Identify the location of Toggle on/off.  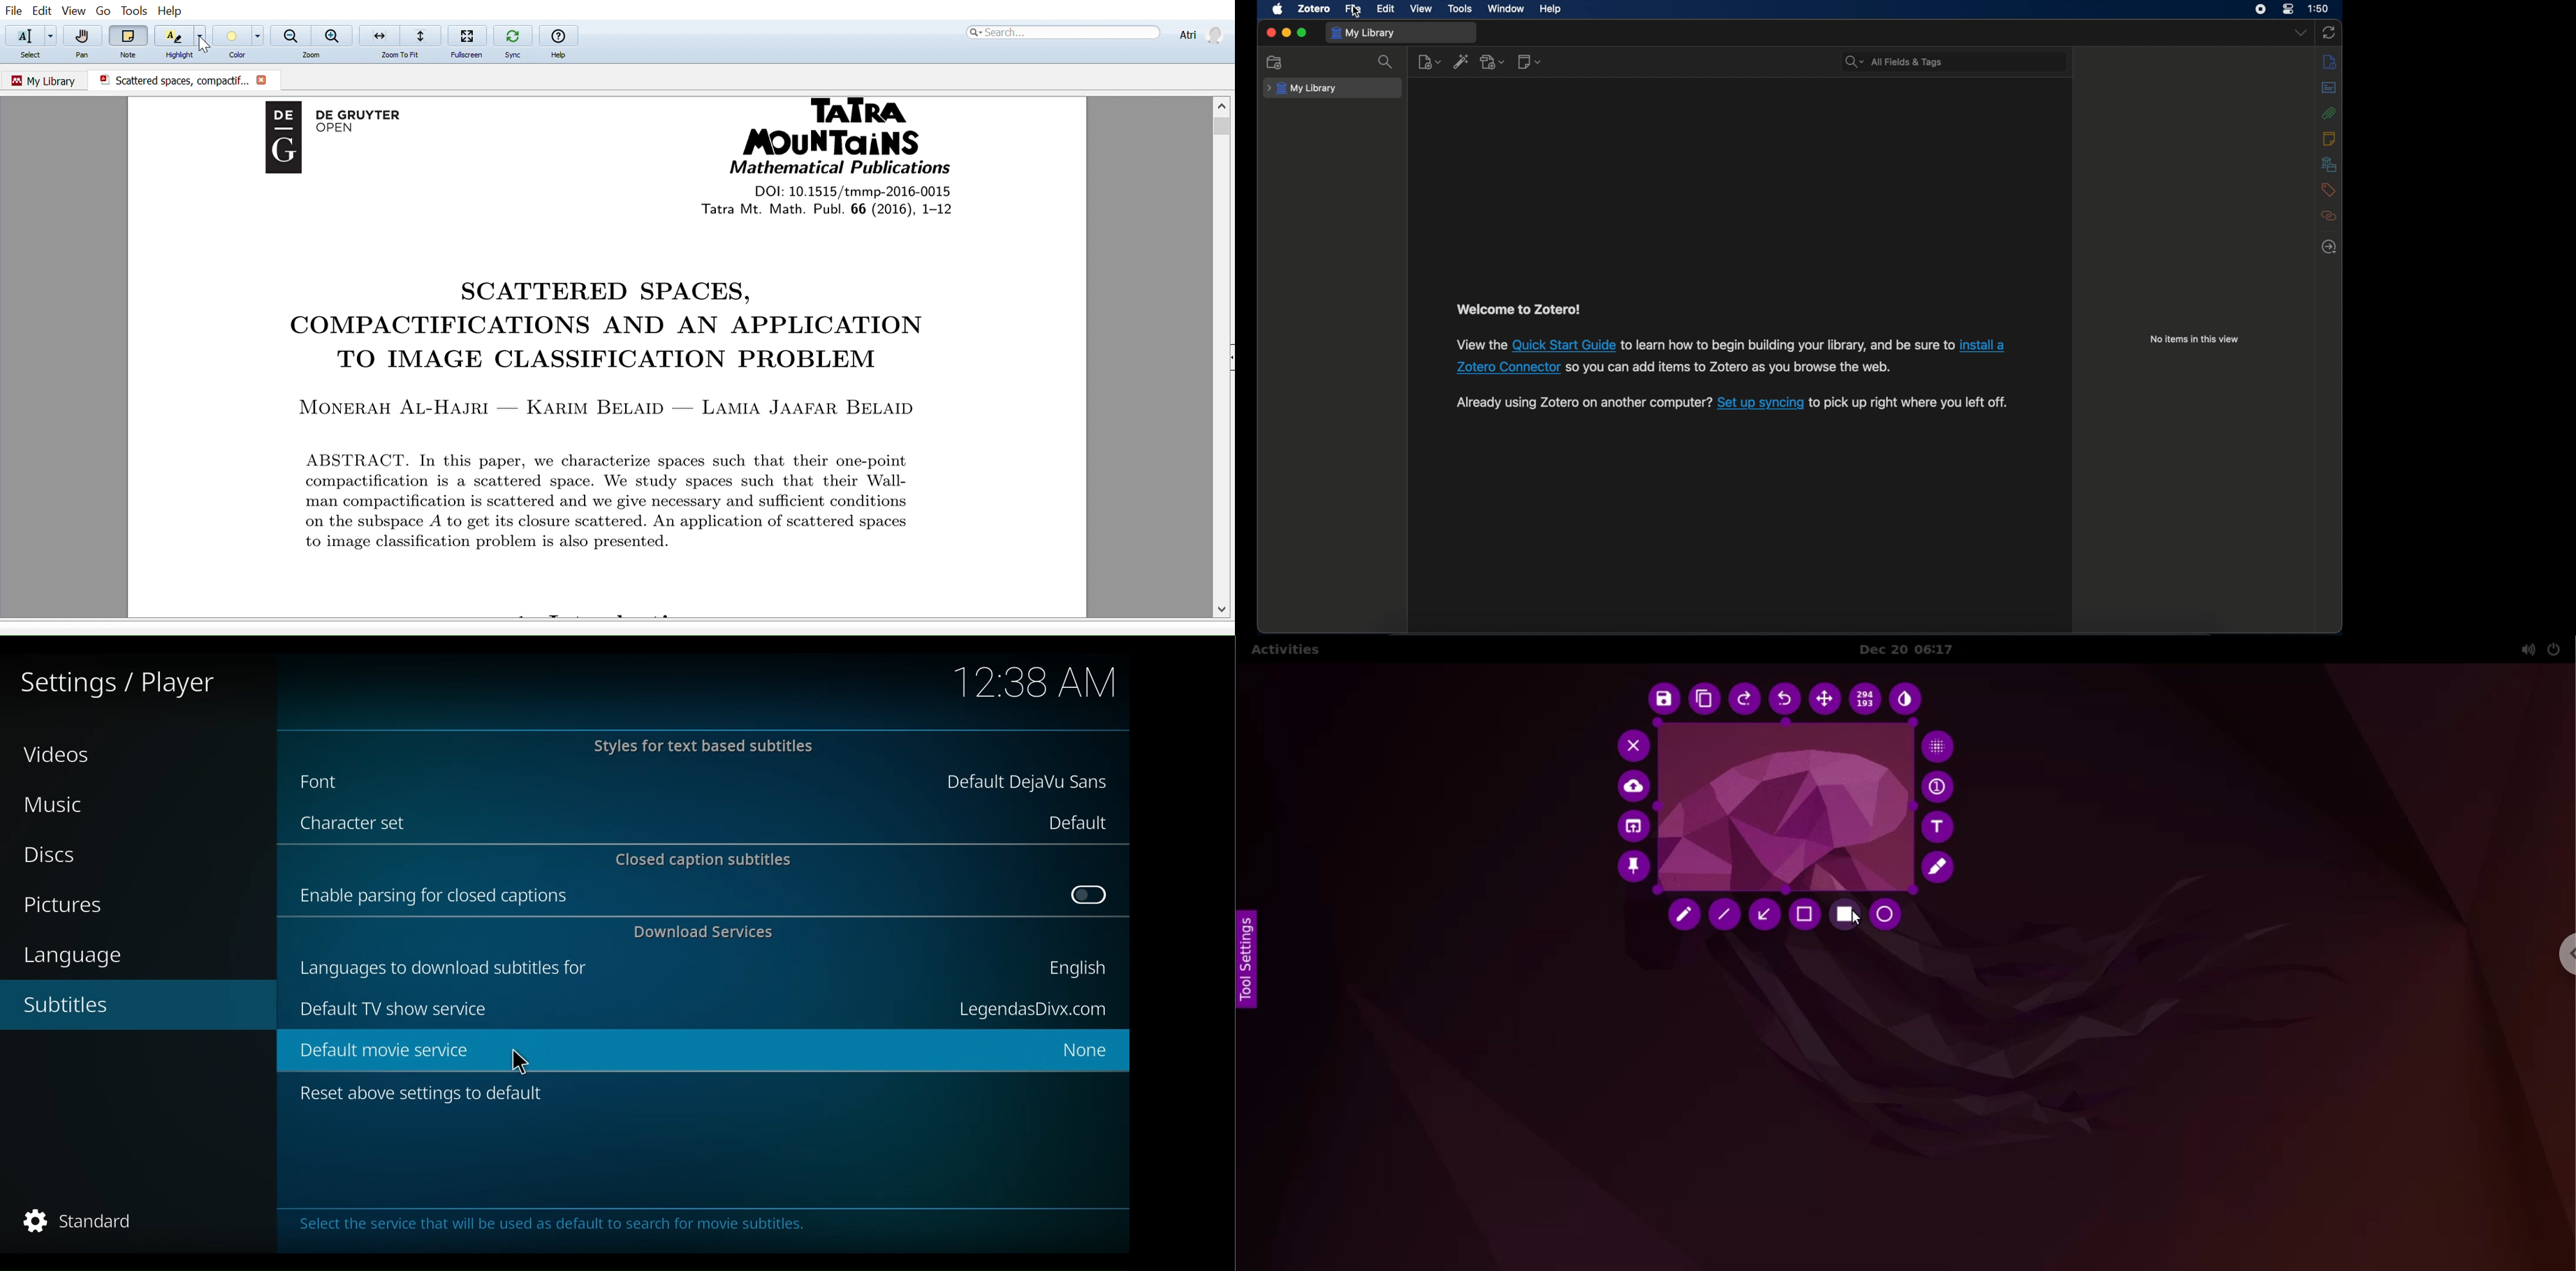
(1089, 896).